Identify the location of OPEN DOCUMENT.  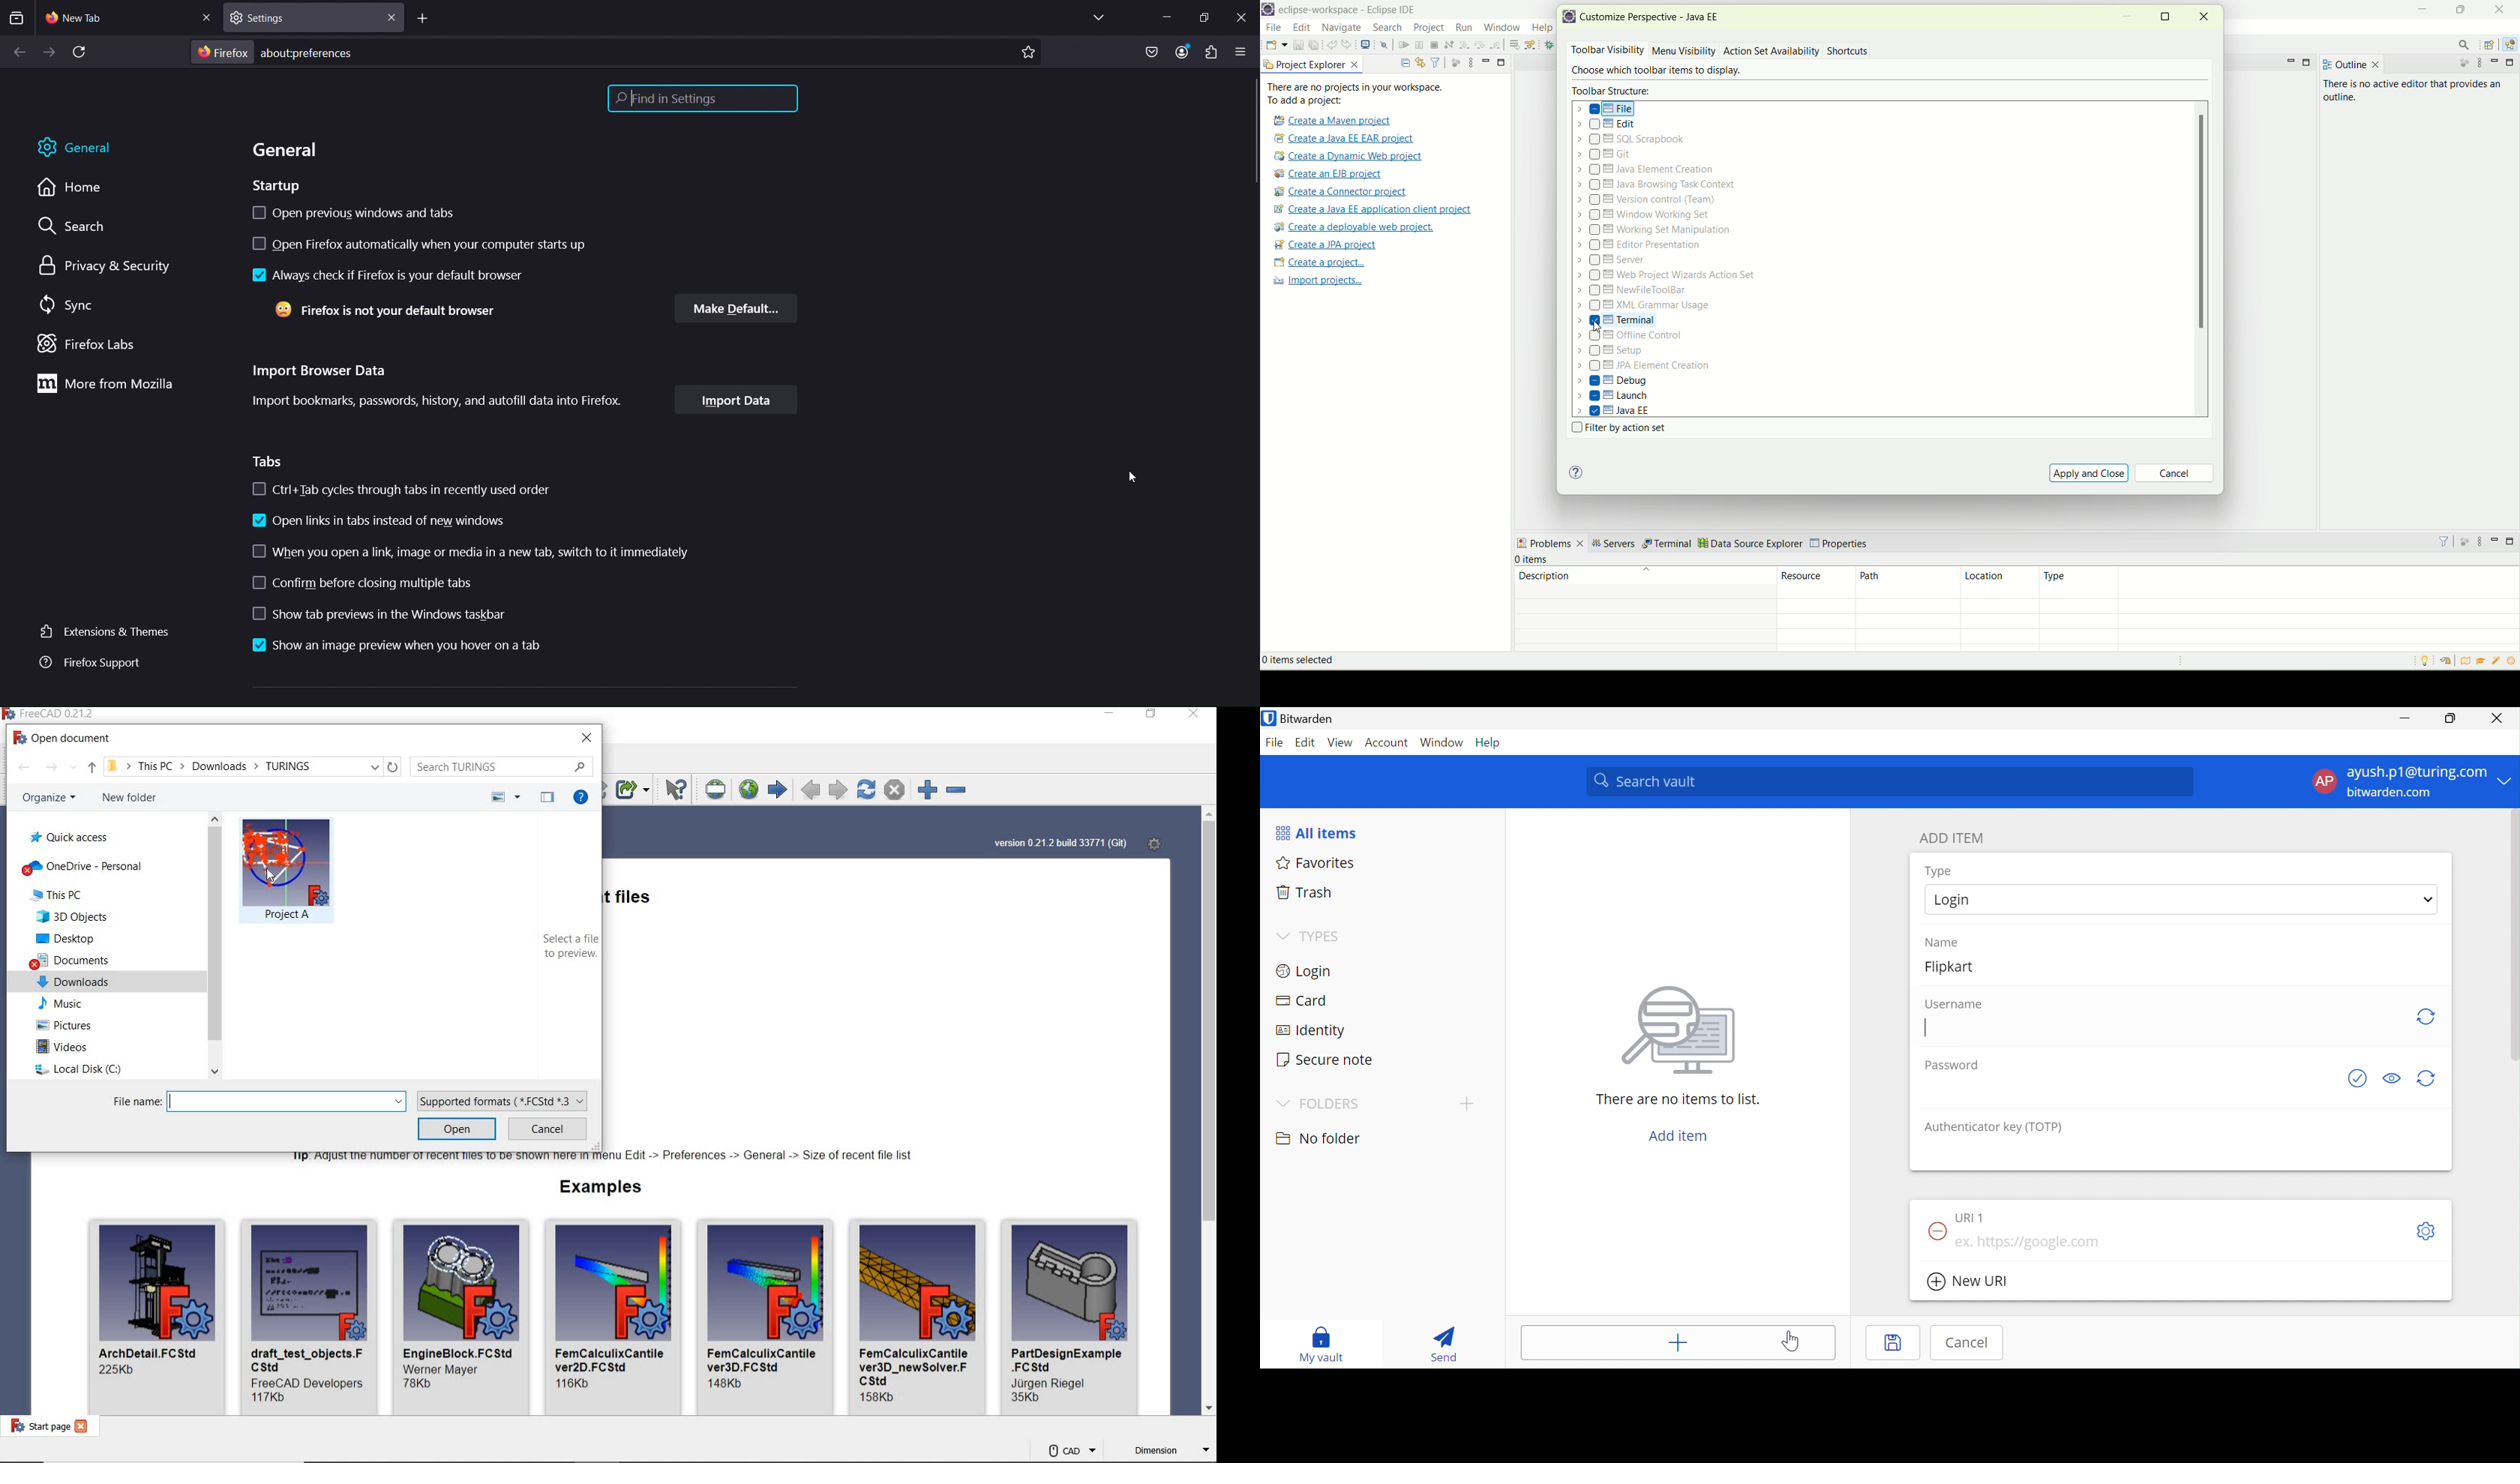
(72, 740).